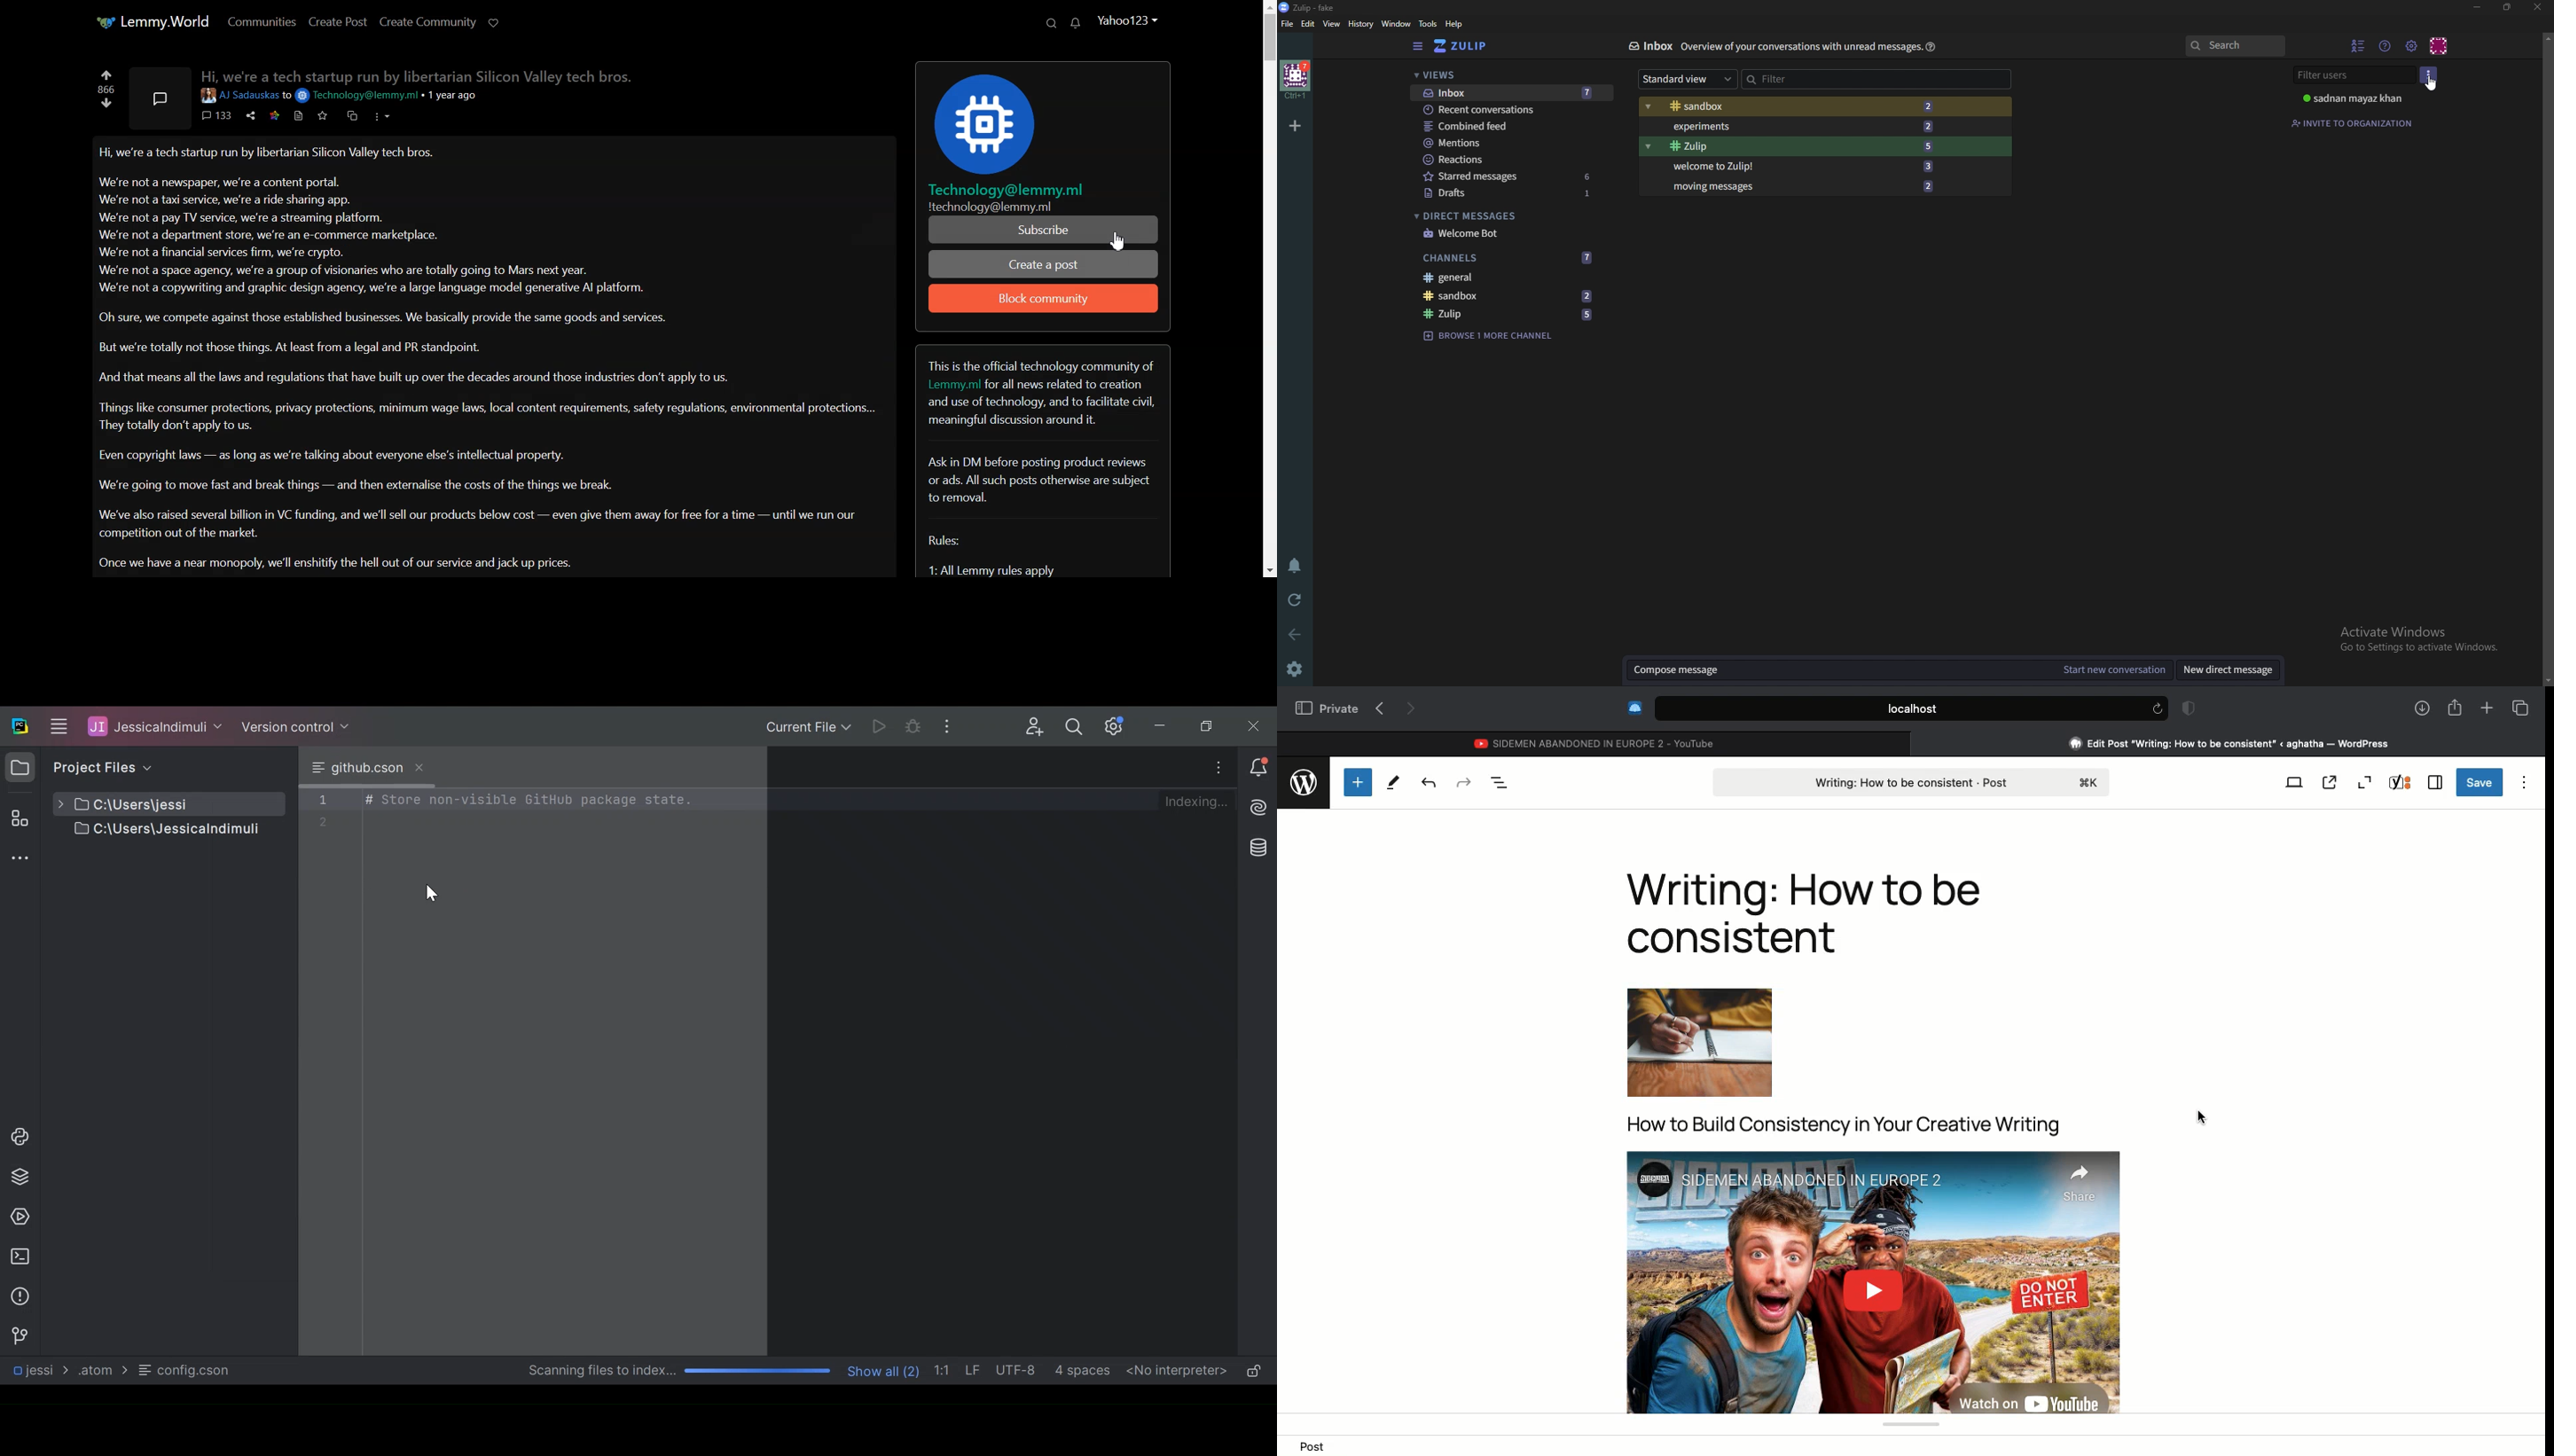 The width and height of the screenshot is (2576, 1456). I want to click on Sandbox, so click(1506, 297).